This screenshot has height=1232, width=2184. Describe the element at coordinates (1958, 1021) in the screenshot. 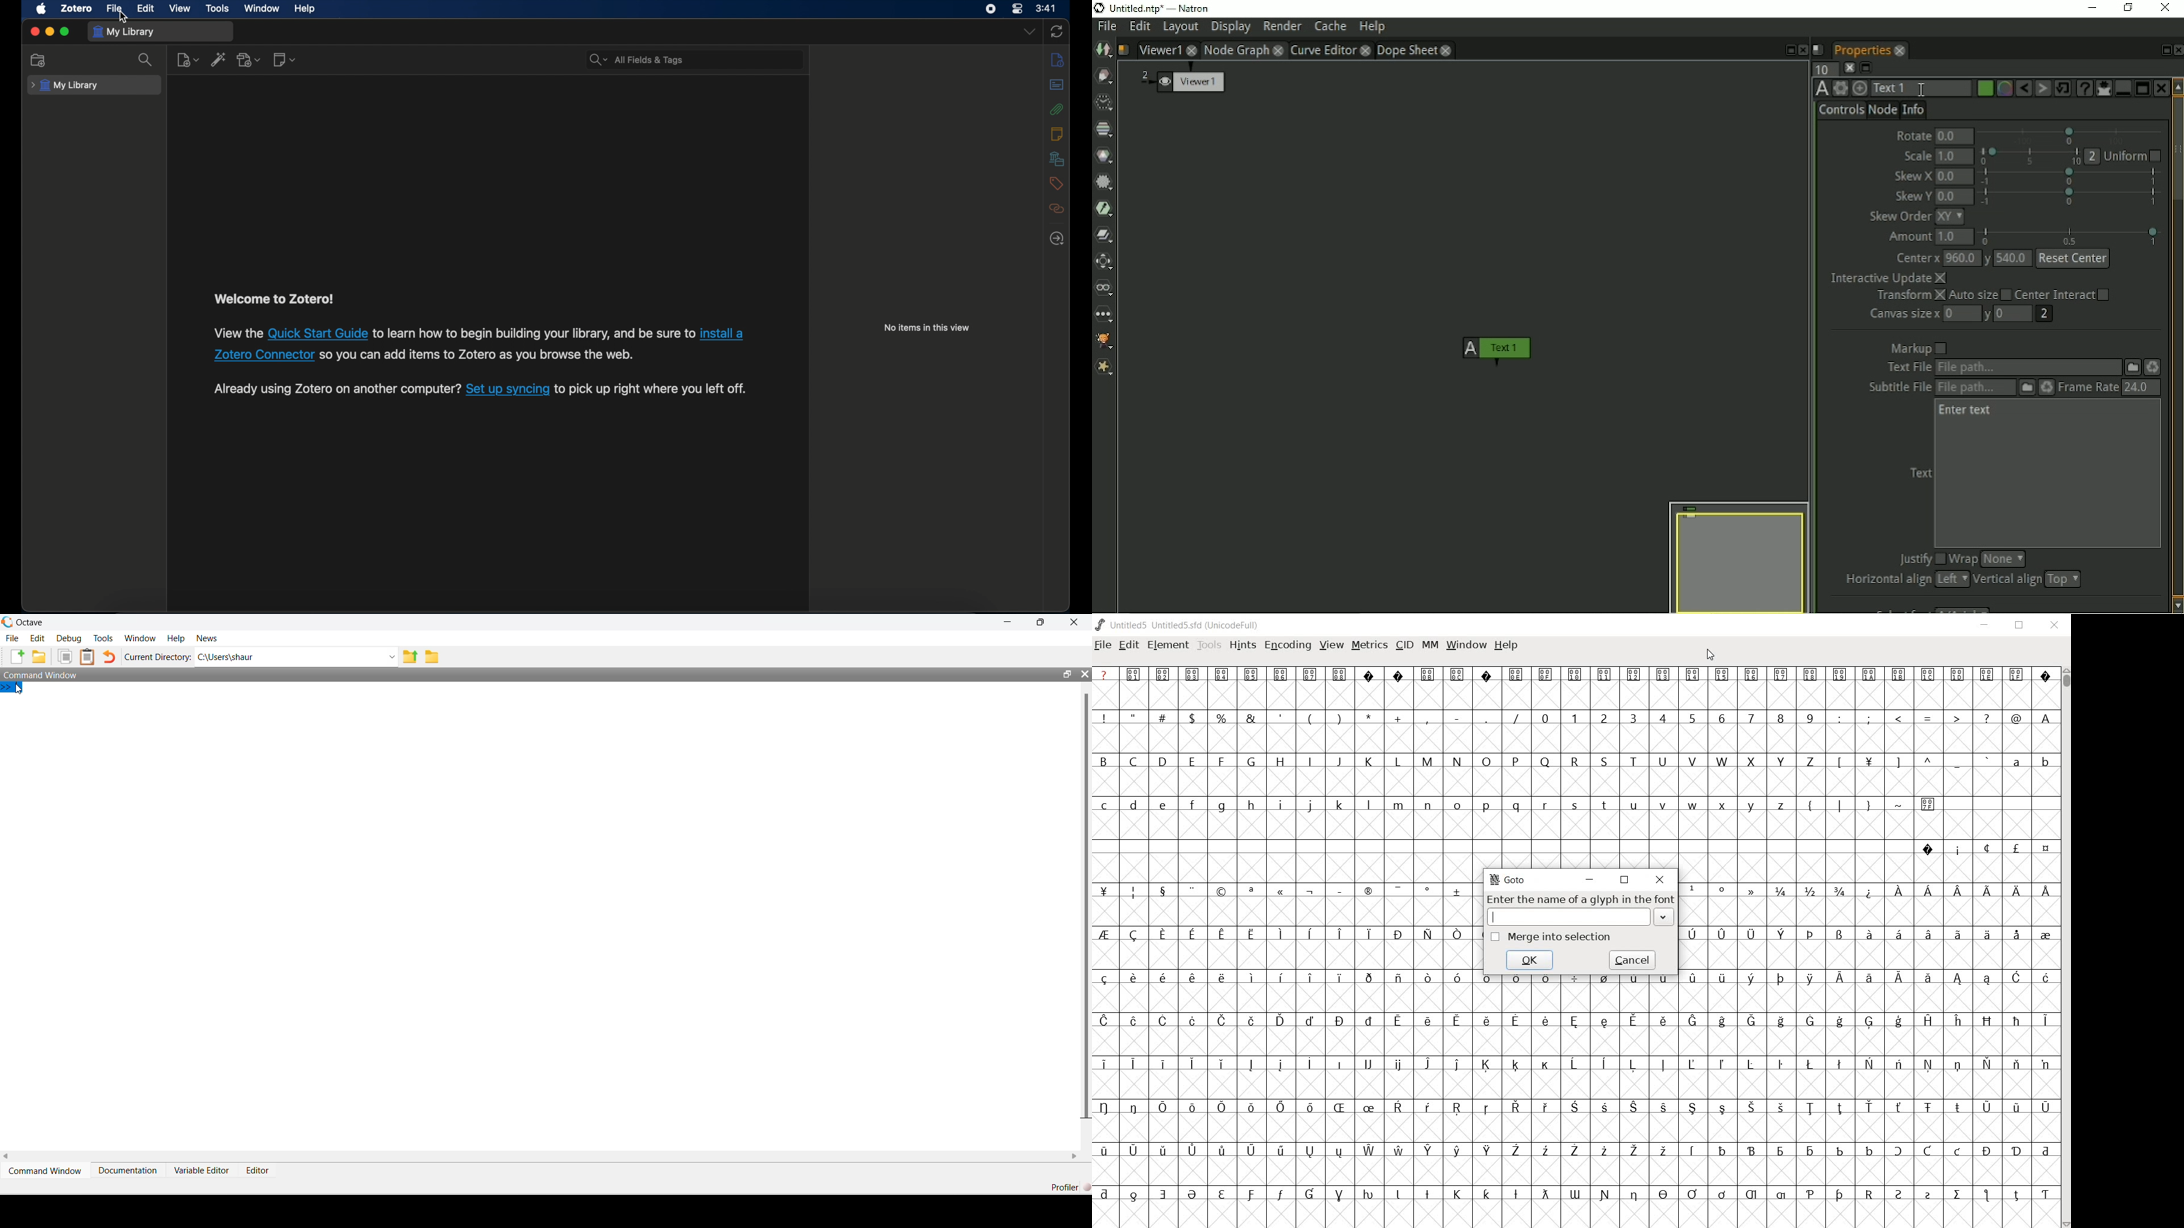

I see `Symbol` at that location.